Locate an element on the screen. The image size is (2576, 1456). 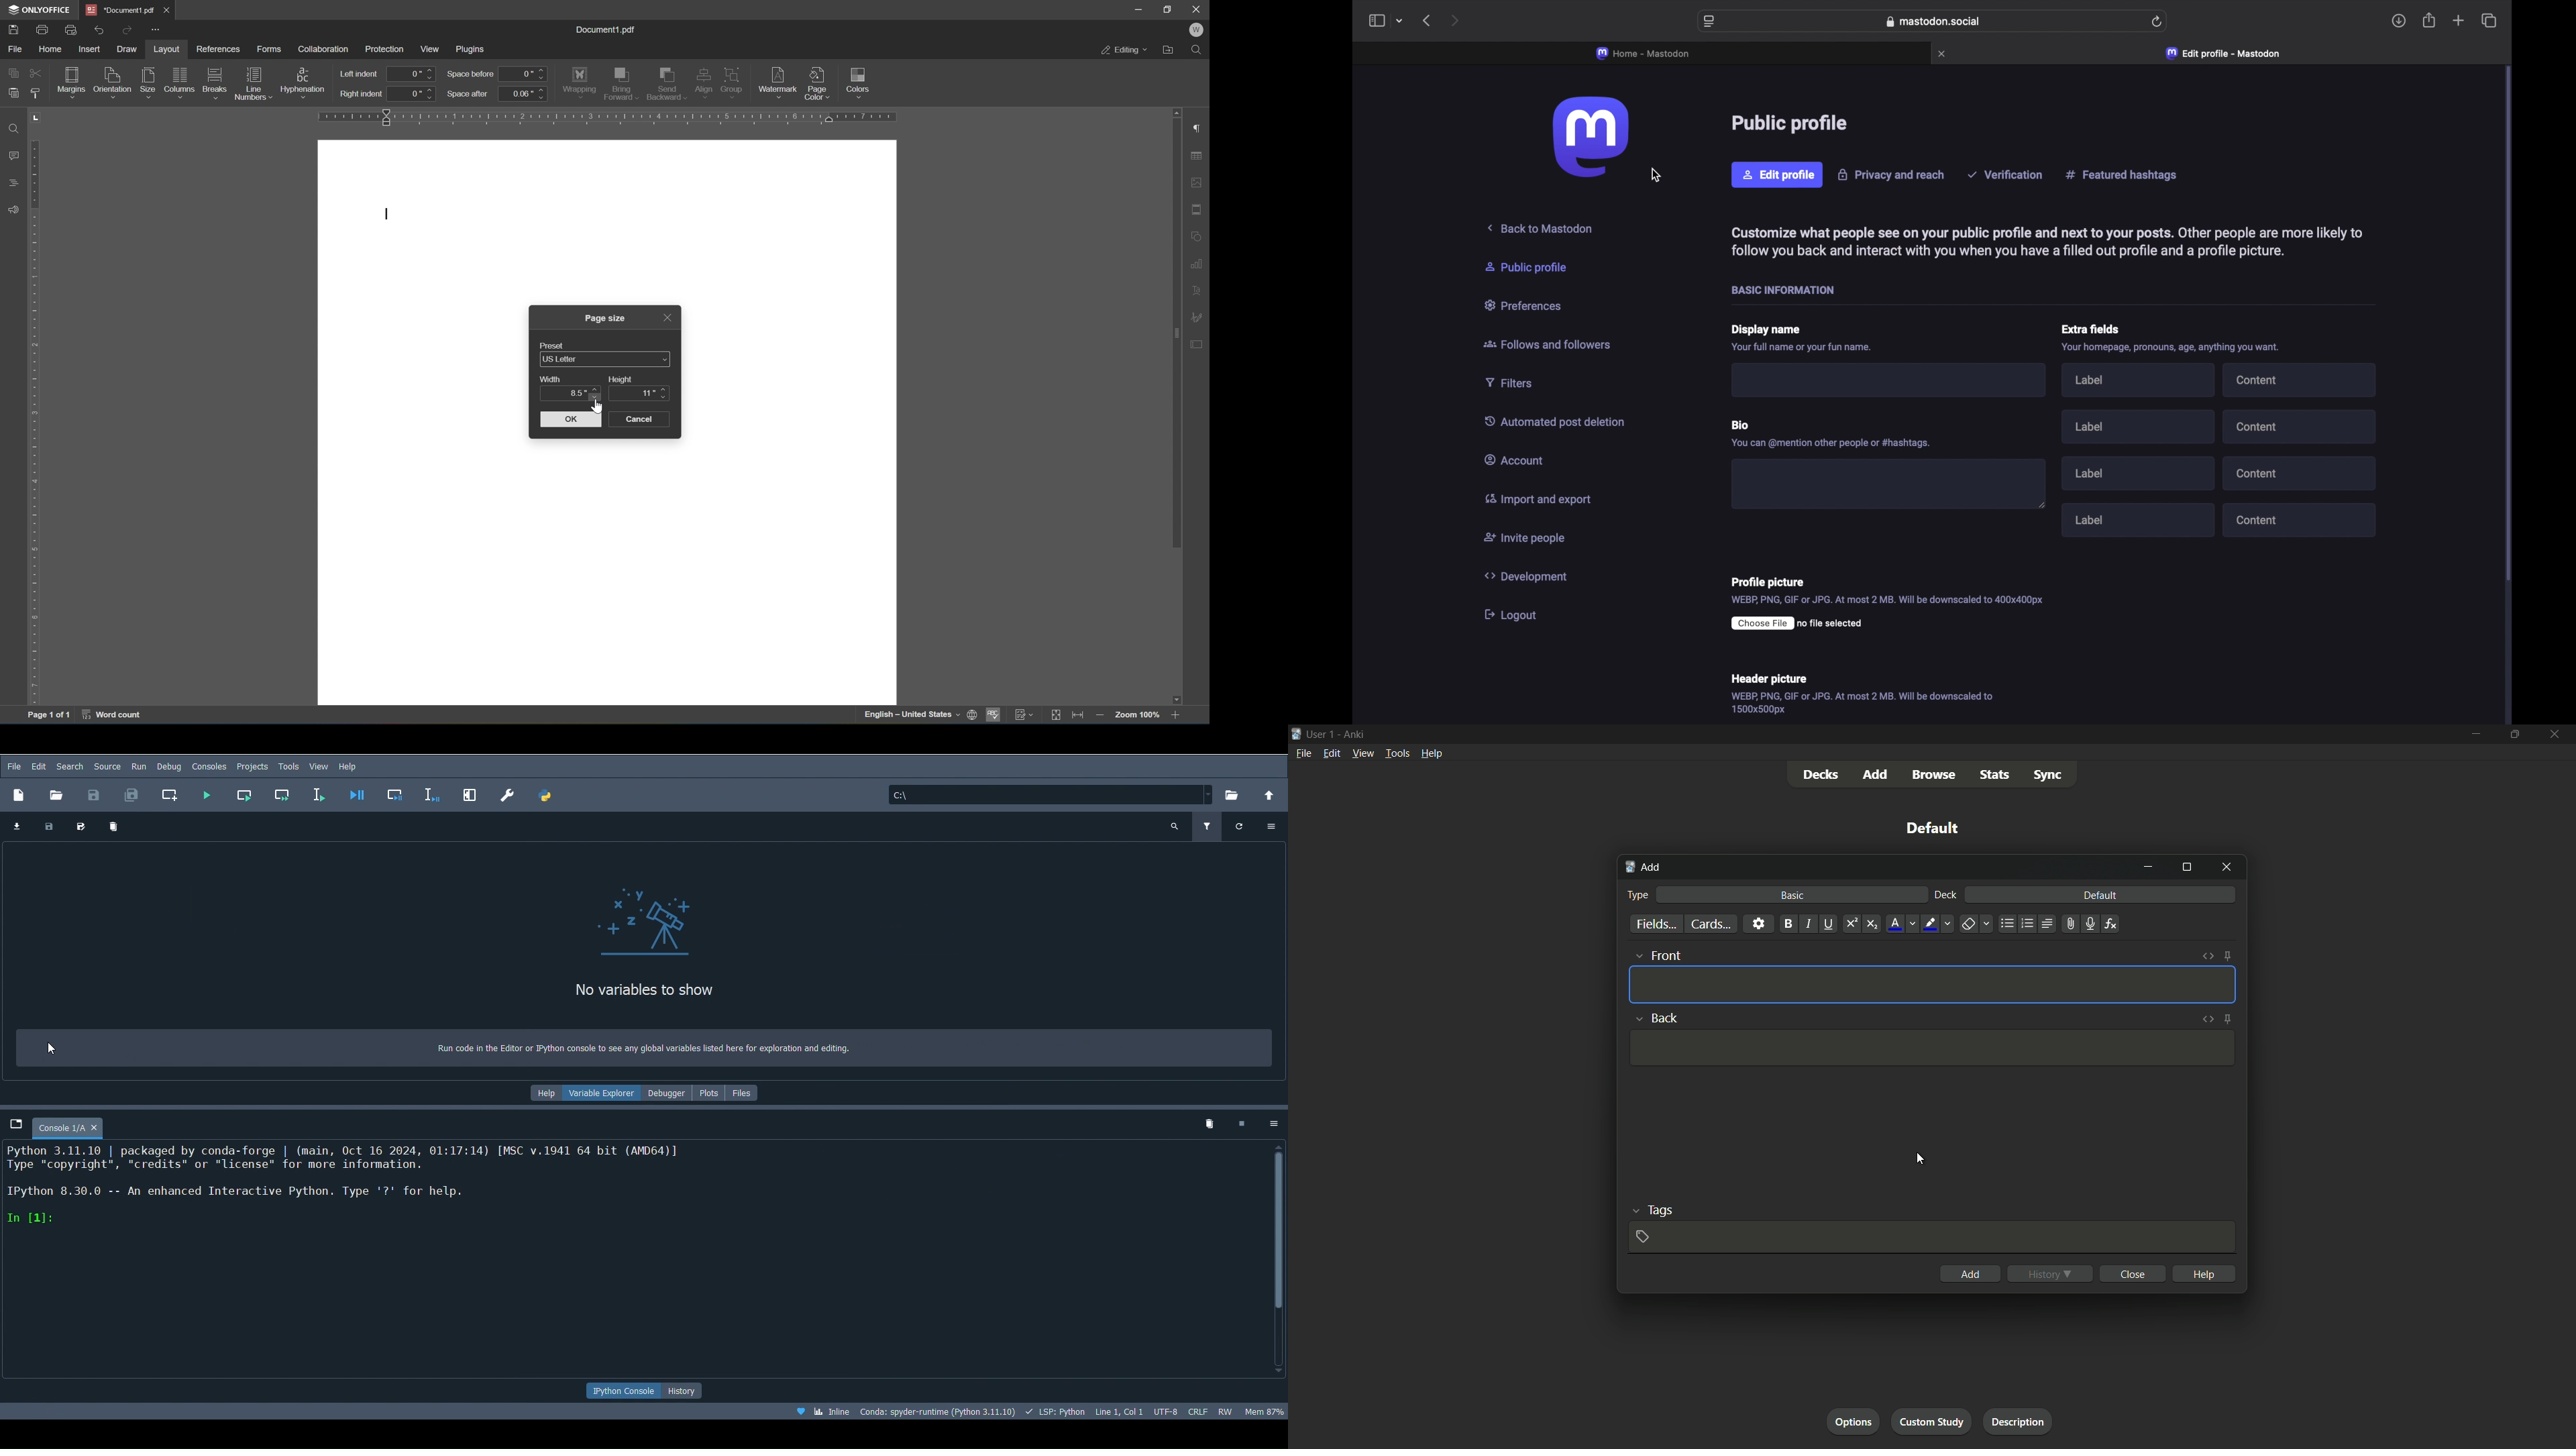
copy style is located at coordinates (35, 93).